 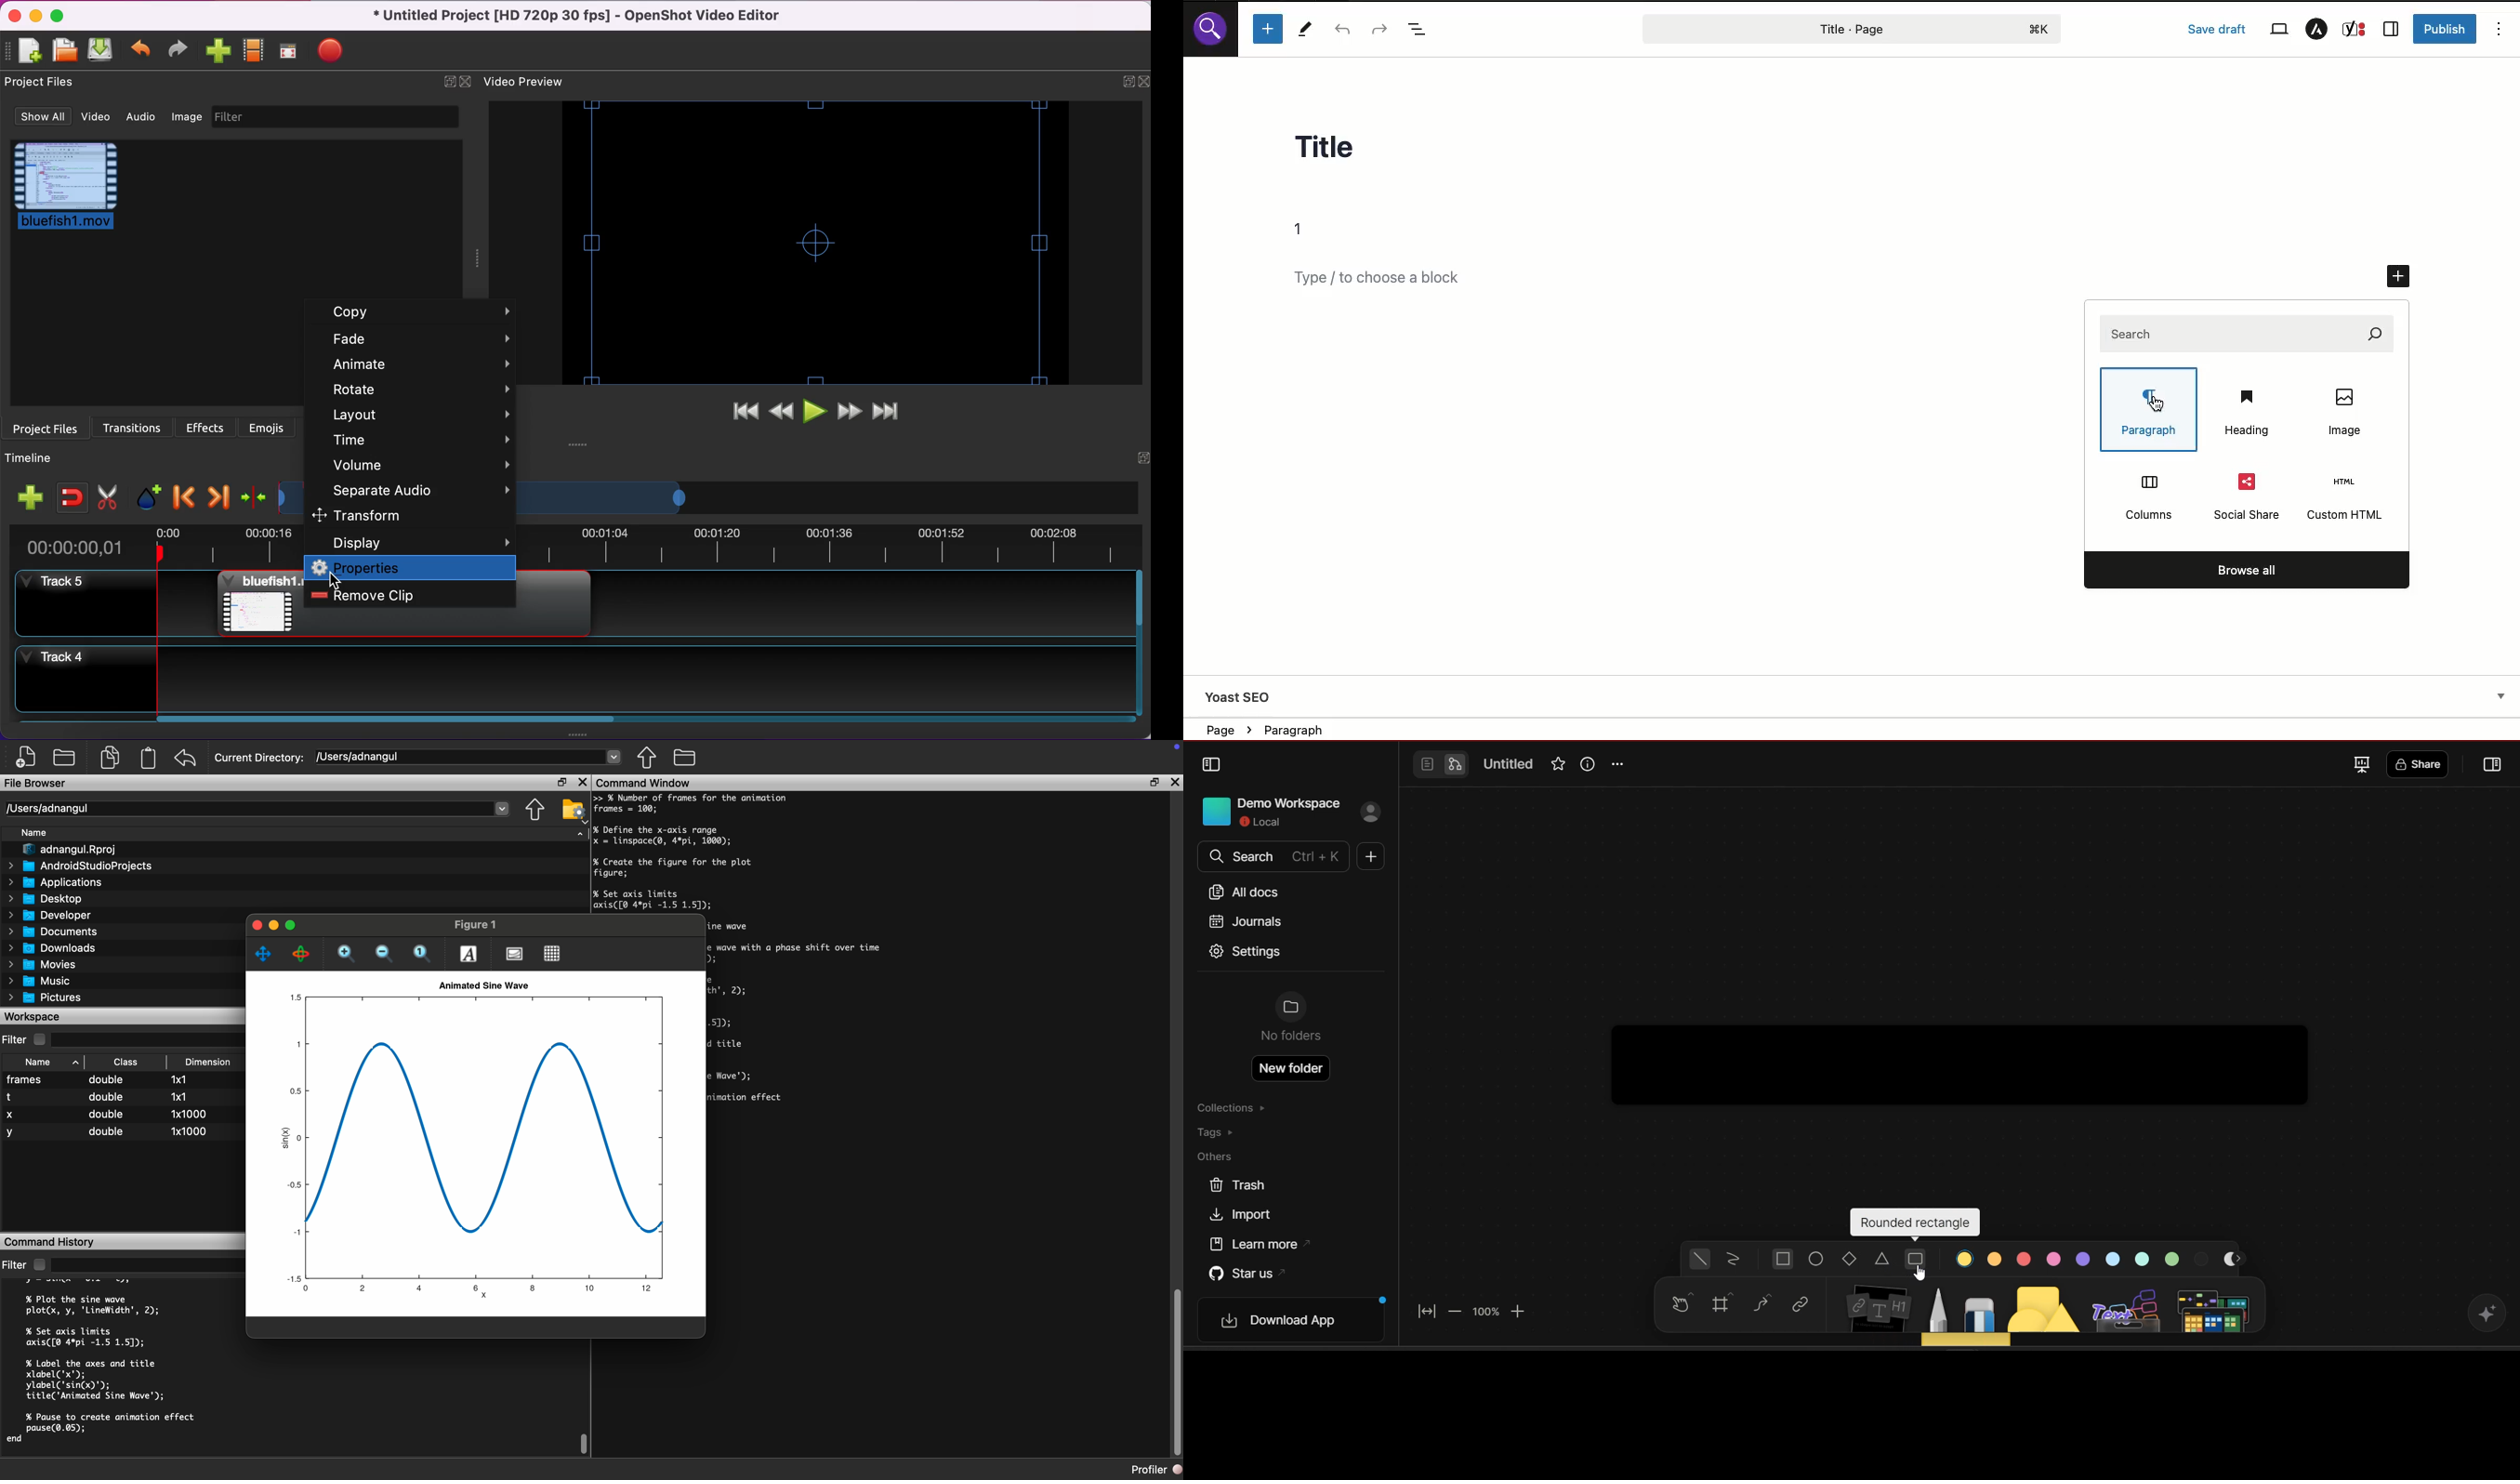 What do you see at coordinates (335, 54) in the screenshot?
I see `export video` at bounding box center [335, 54].